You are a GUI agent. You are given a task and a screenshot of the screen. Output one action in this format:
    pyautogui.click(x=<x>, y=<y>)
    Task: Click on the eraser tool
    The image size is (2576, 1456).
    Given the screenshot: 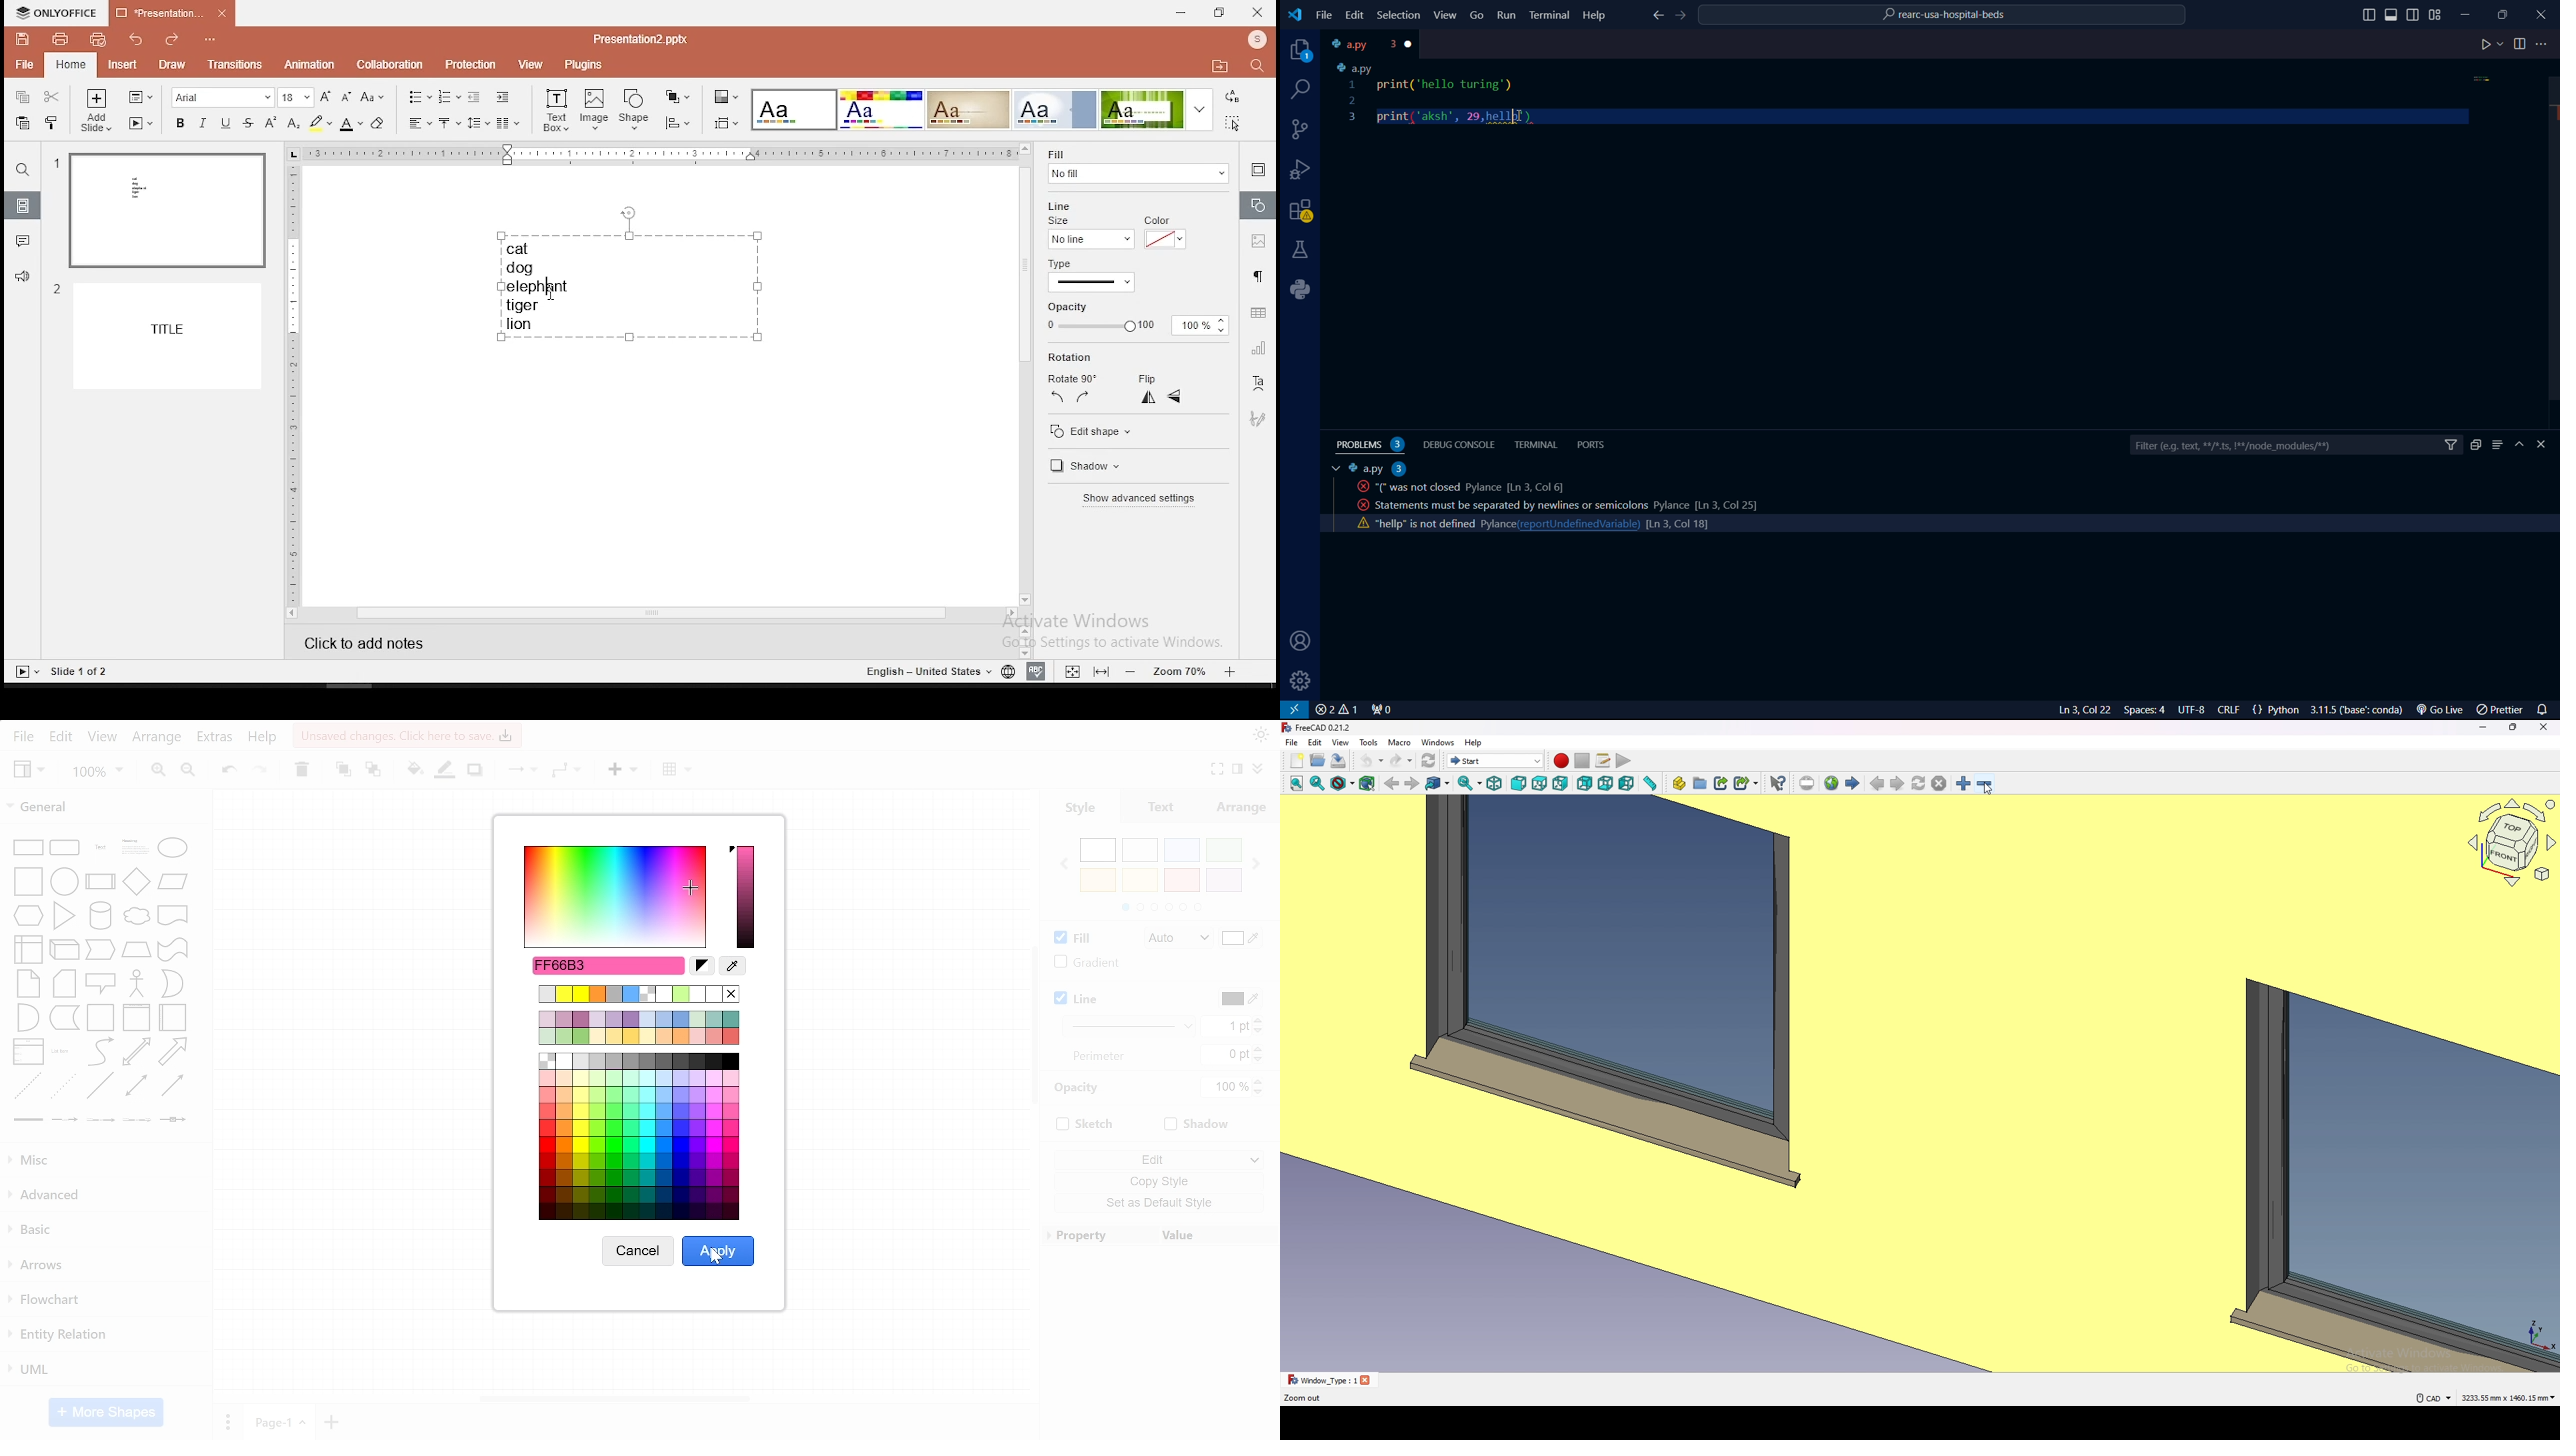 What is the action you would take?
    pyautogui.click(x=378, y=125)
    